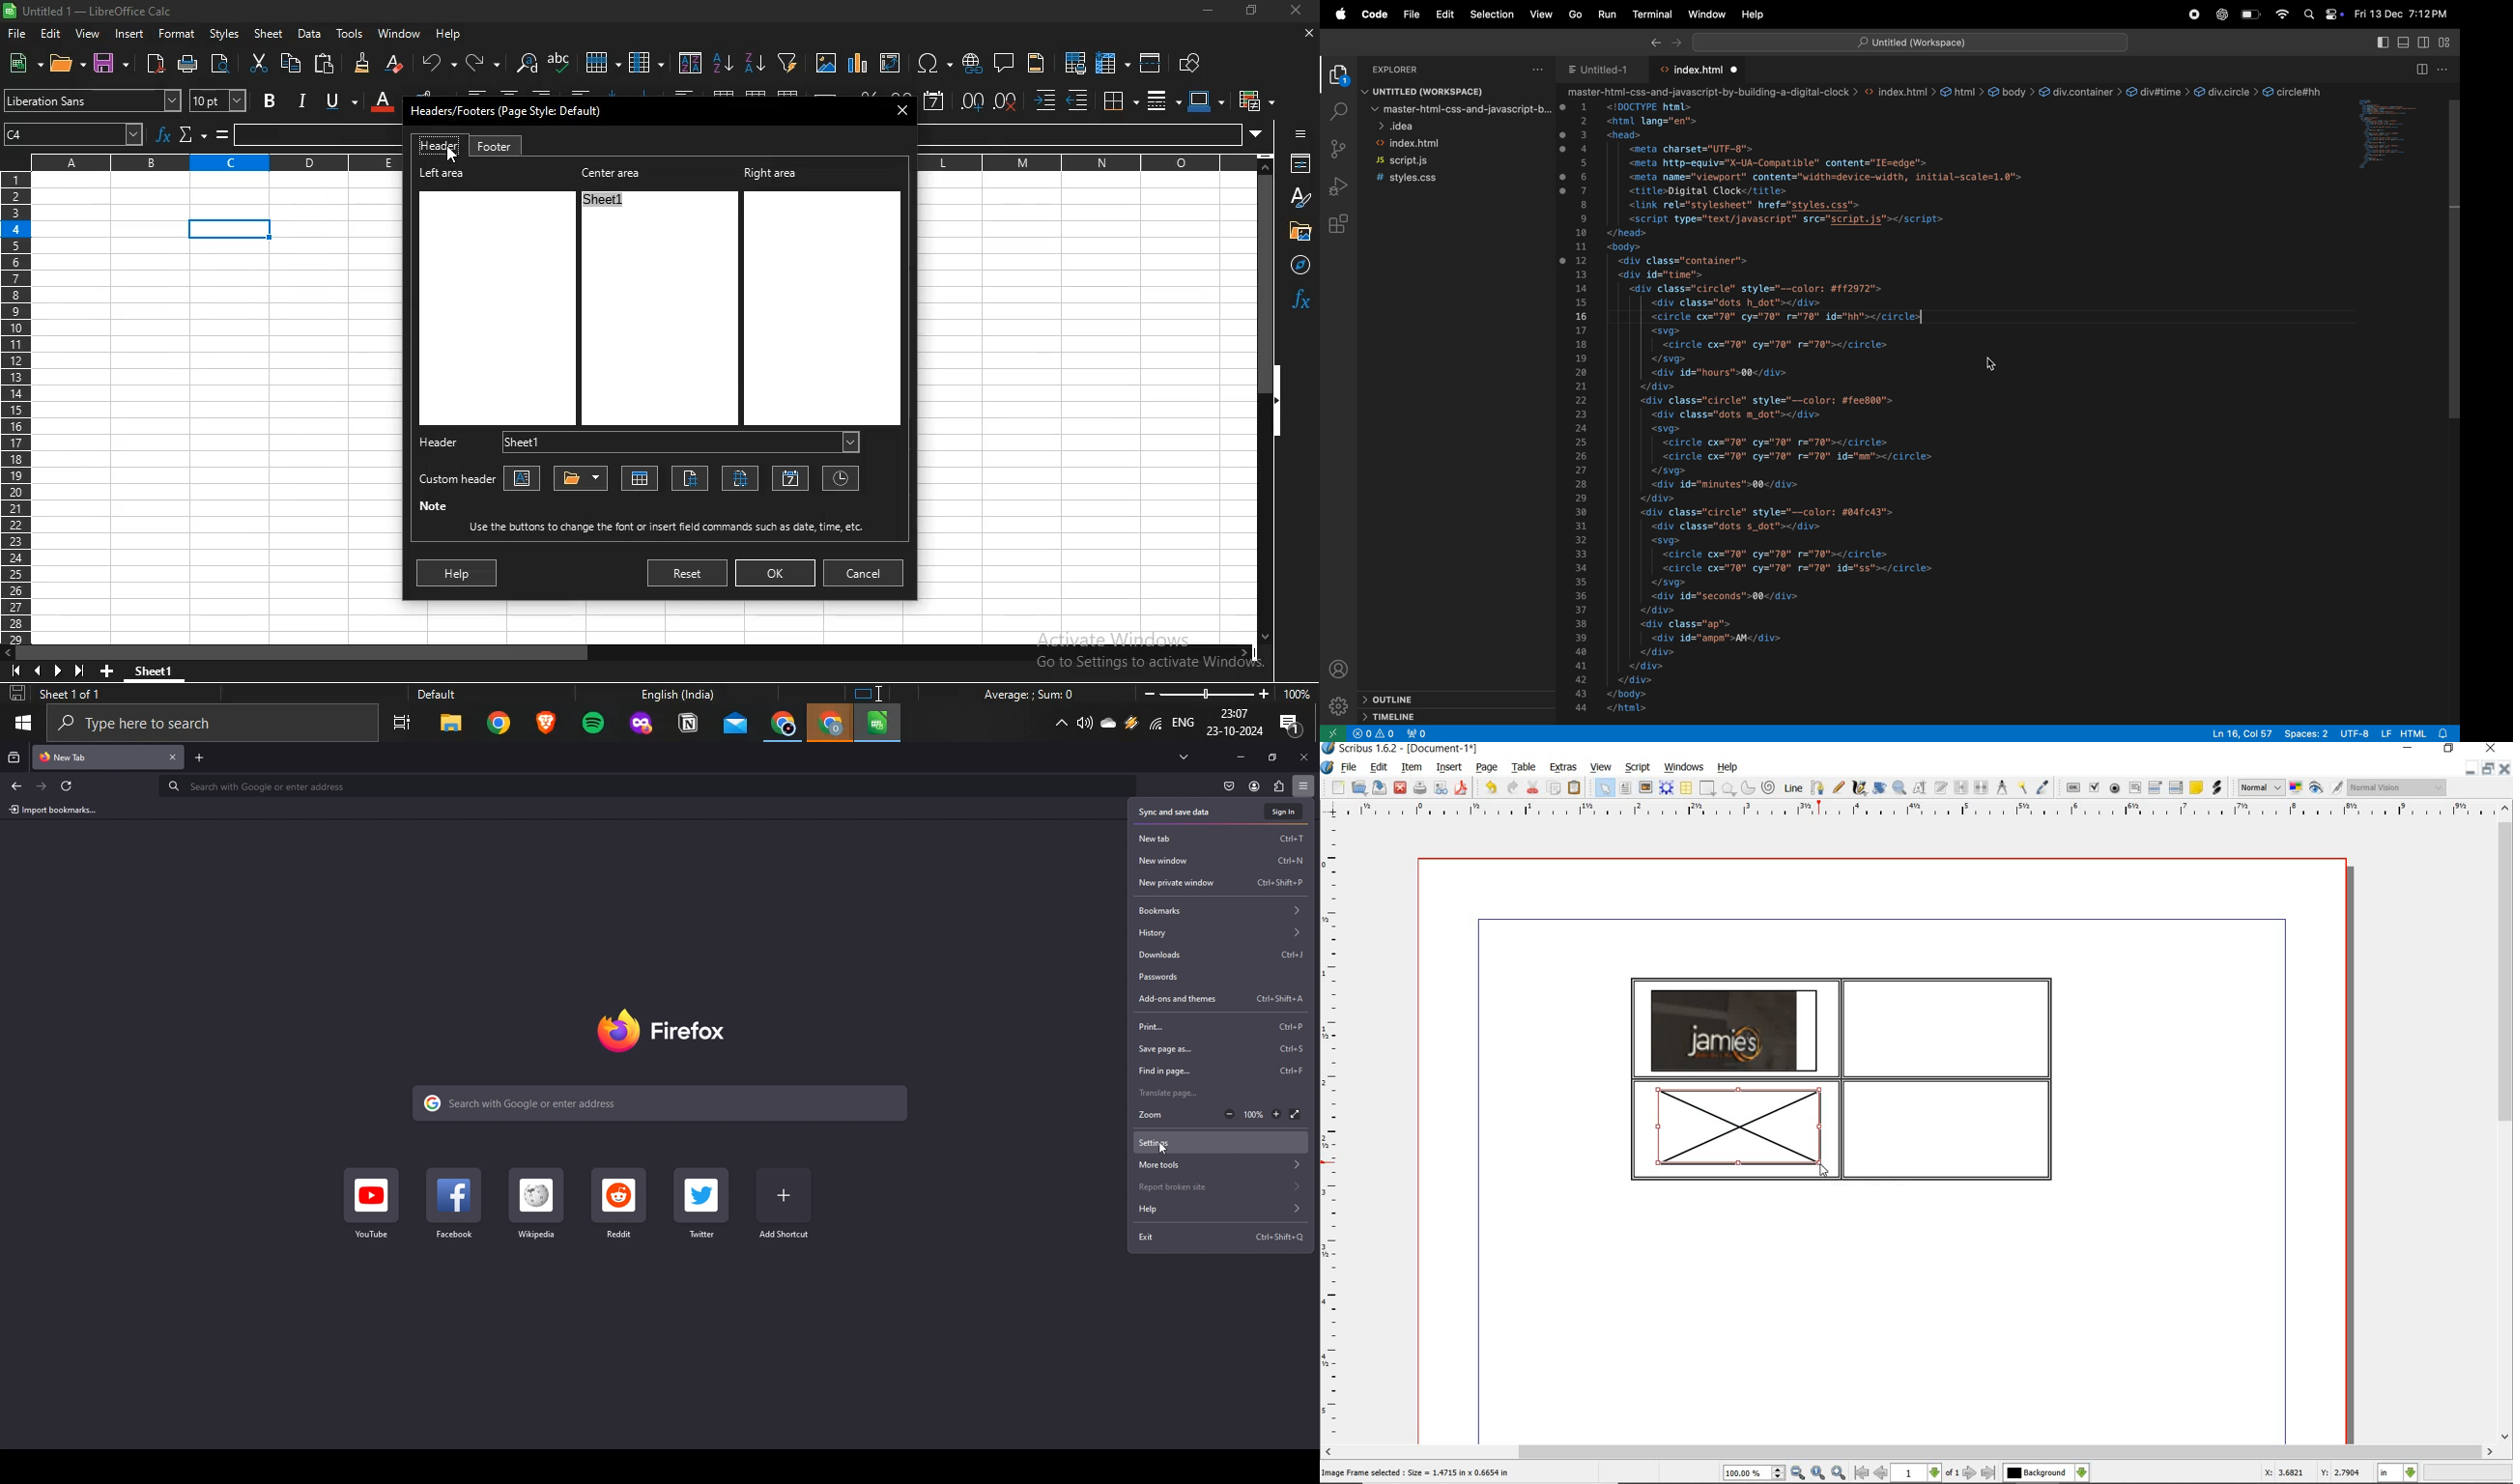 The image size is (2520, 1484). Describe the element at coordinates (865, 571) in the screenshot. I see `cancel` at that location.